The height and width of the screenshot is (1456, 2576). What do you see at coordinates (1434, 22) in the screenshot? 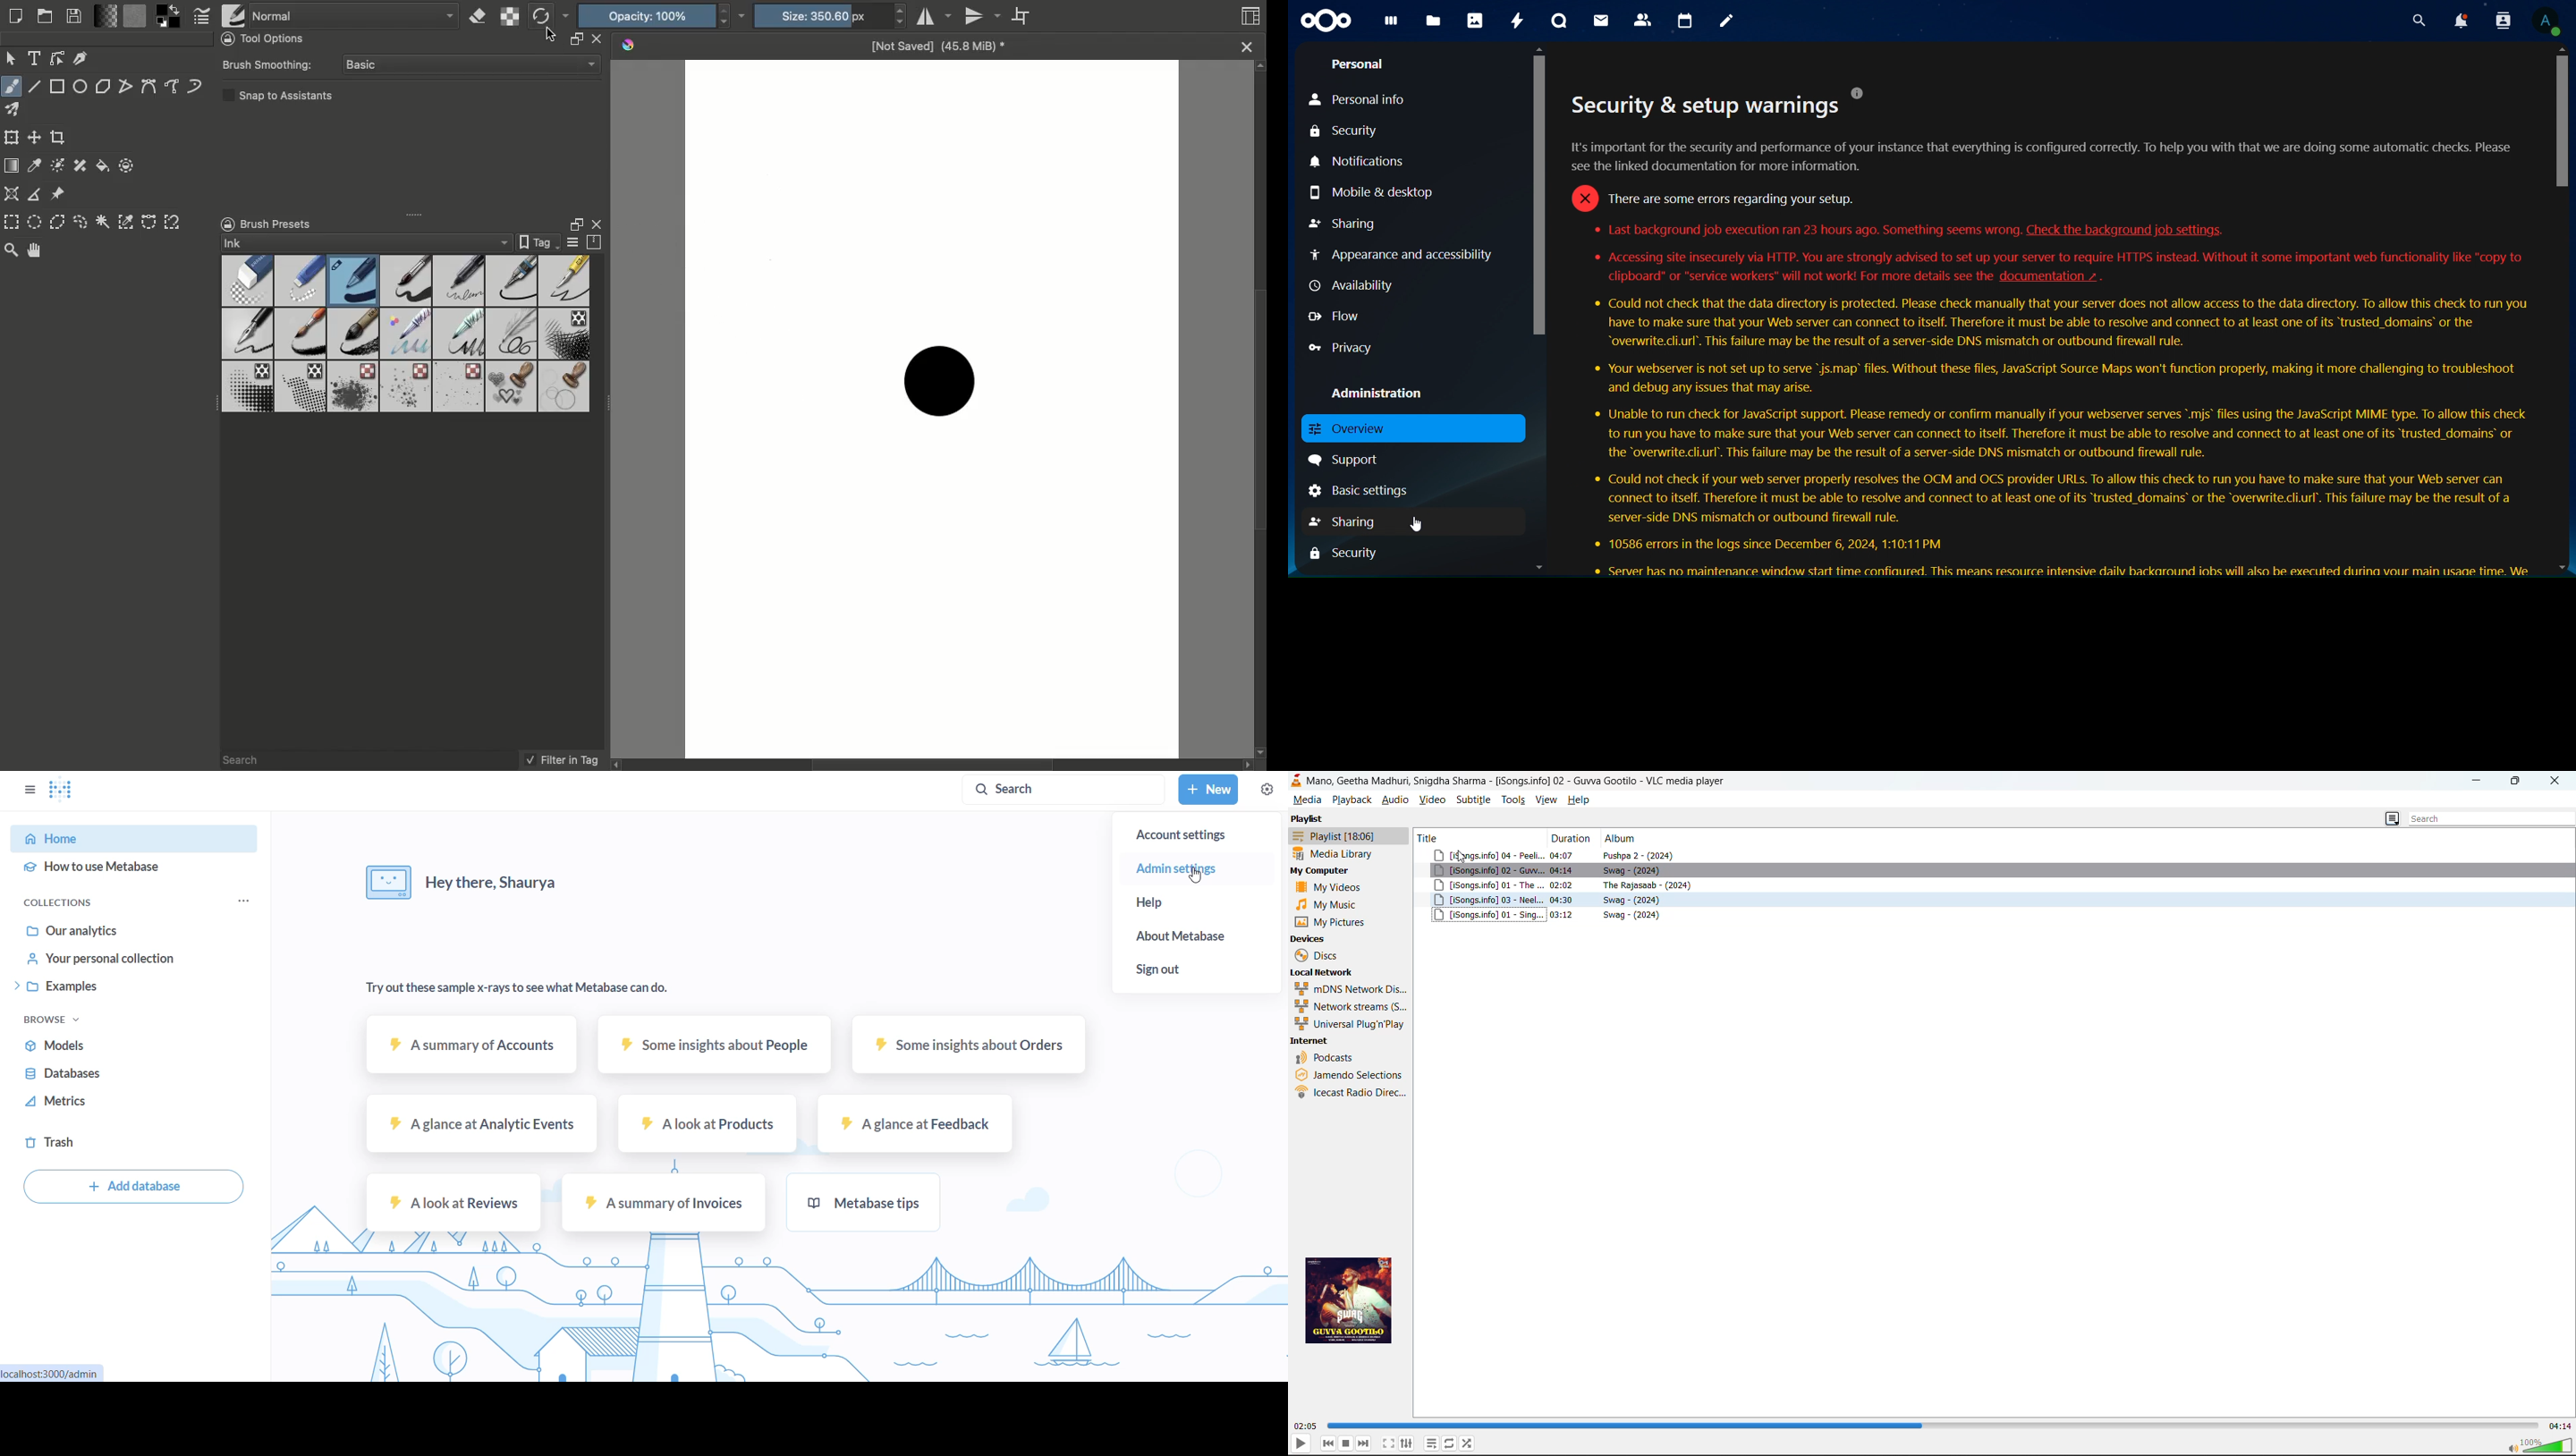
I see `files` at bounding box center [1434, 22].